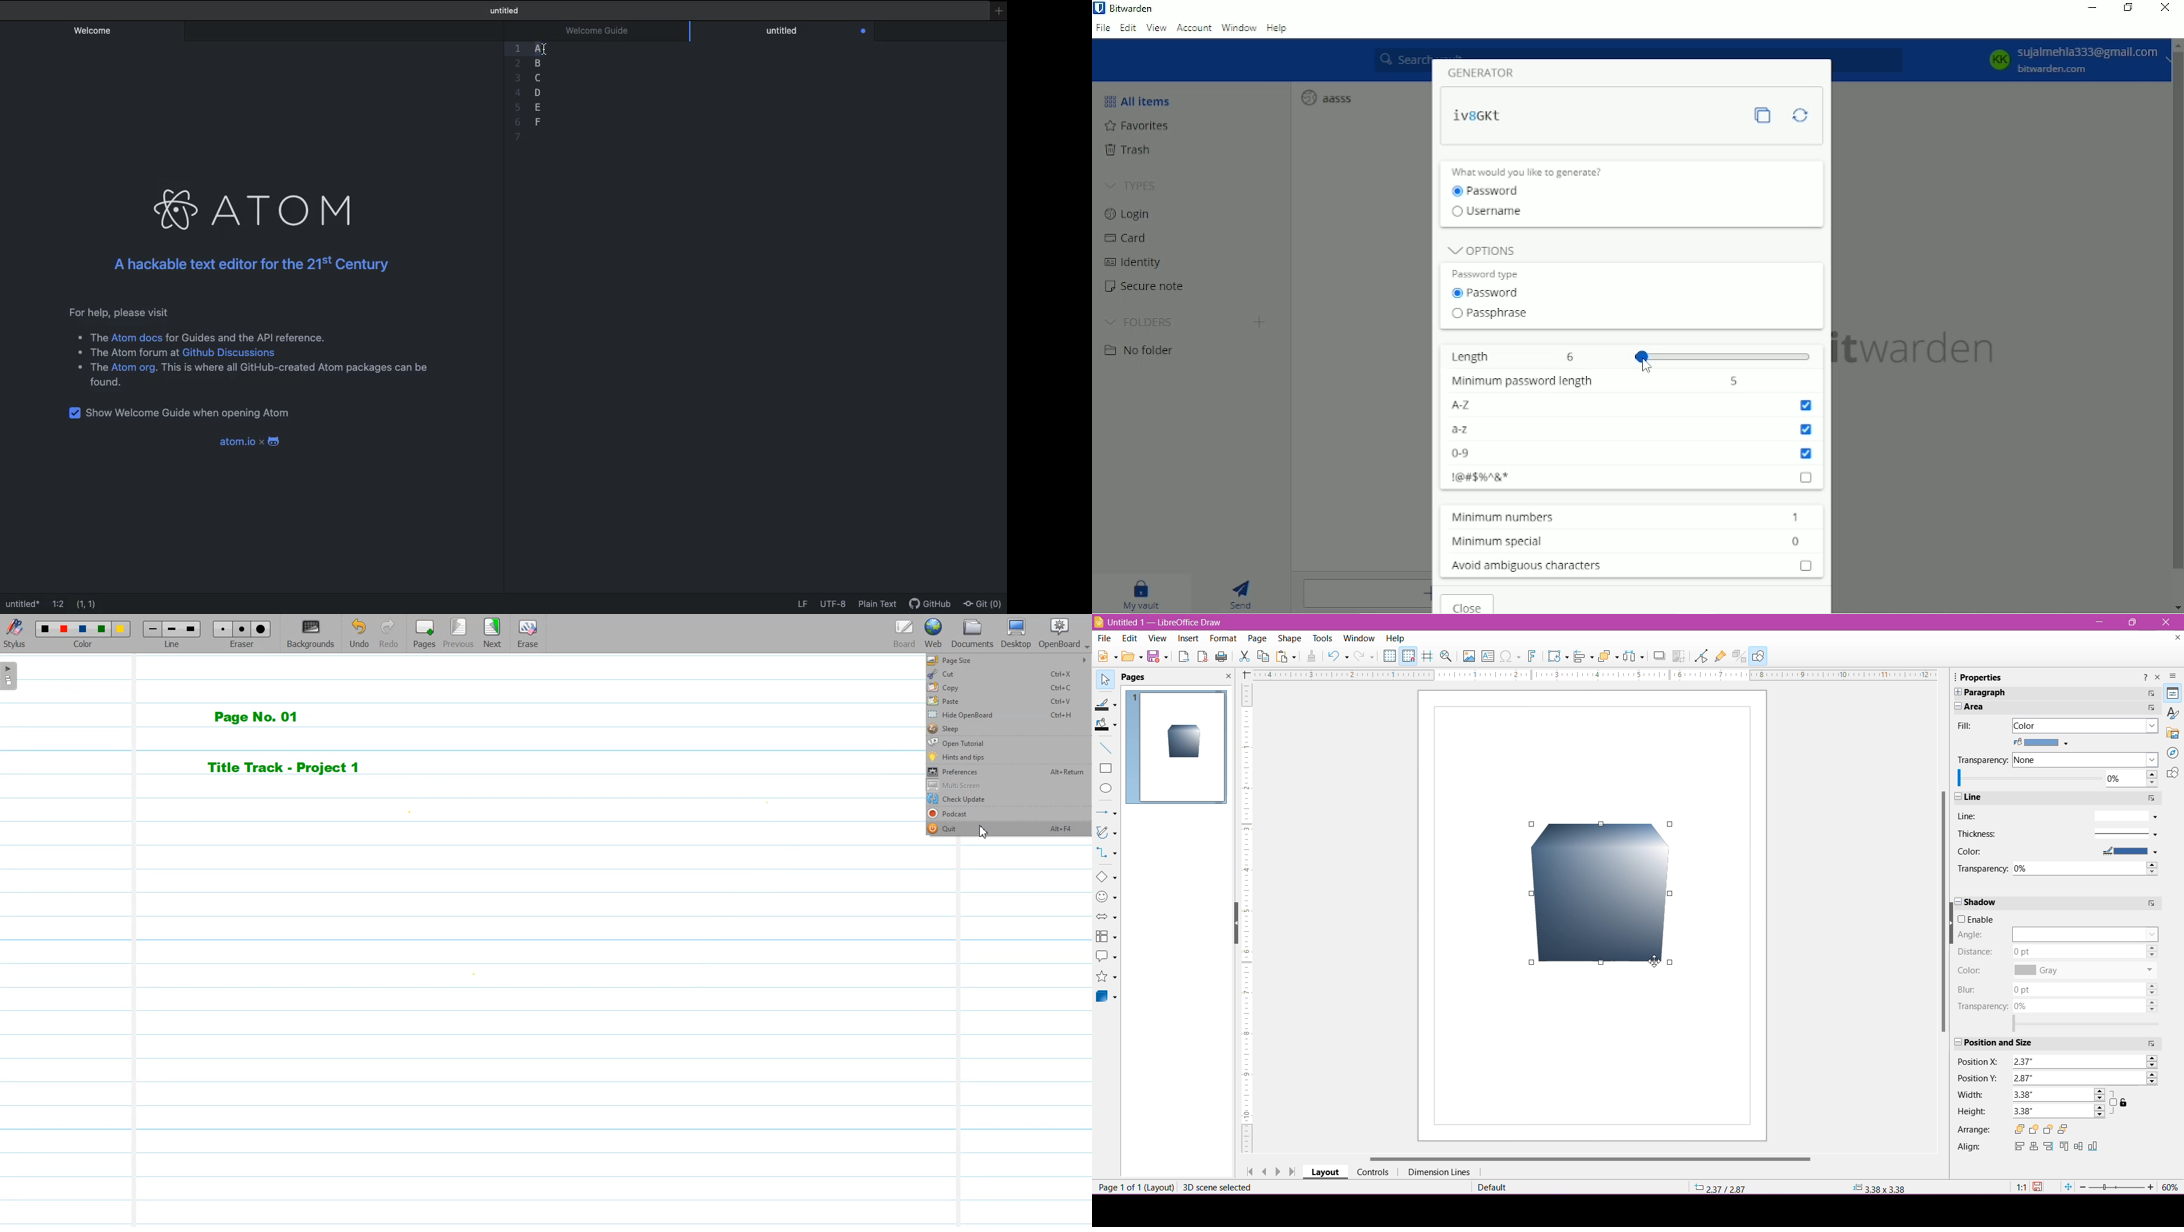 The height and width of the screenshot is (1232, 2184). What do you see at coordinates (1225, 677) in the screenshot?
I see `Close Pane` at bounding box center [1225, 677].